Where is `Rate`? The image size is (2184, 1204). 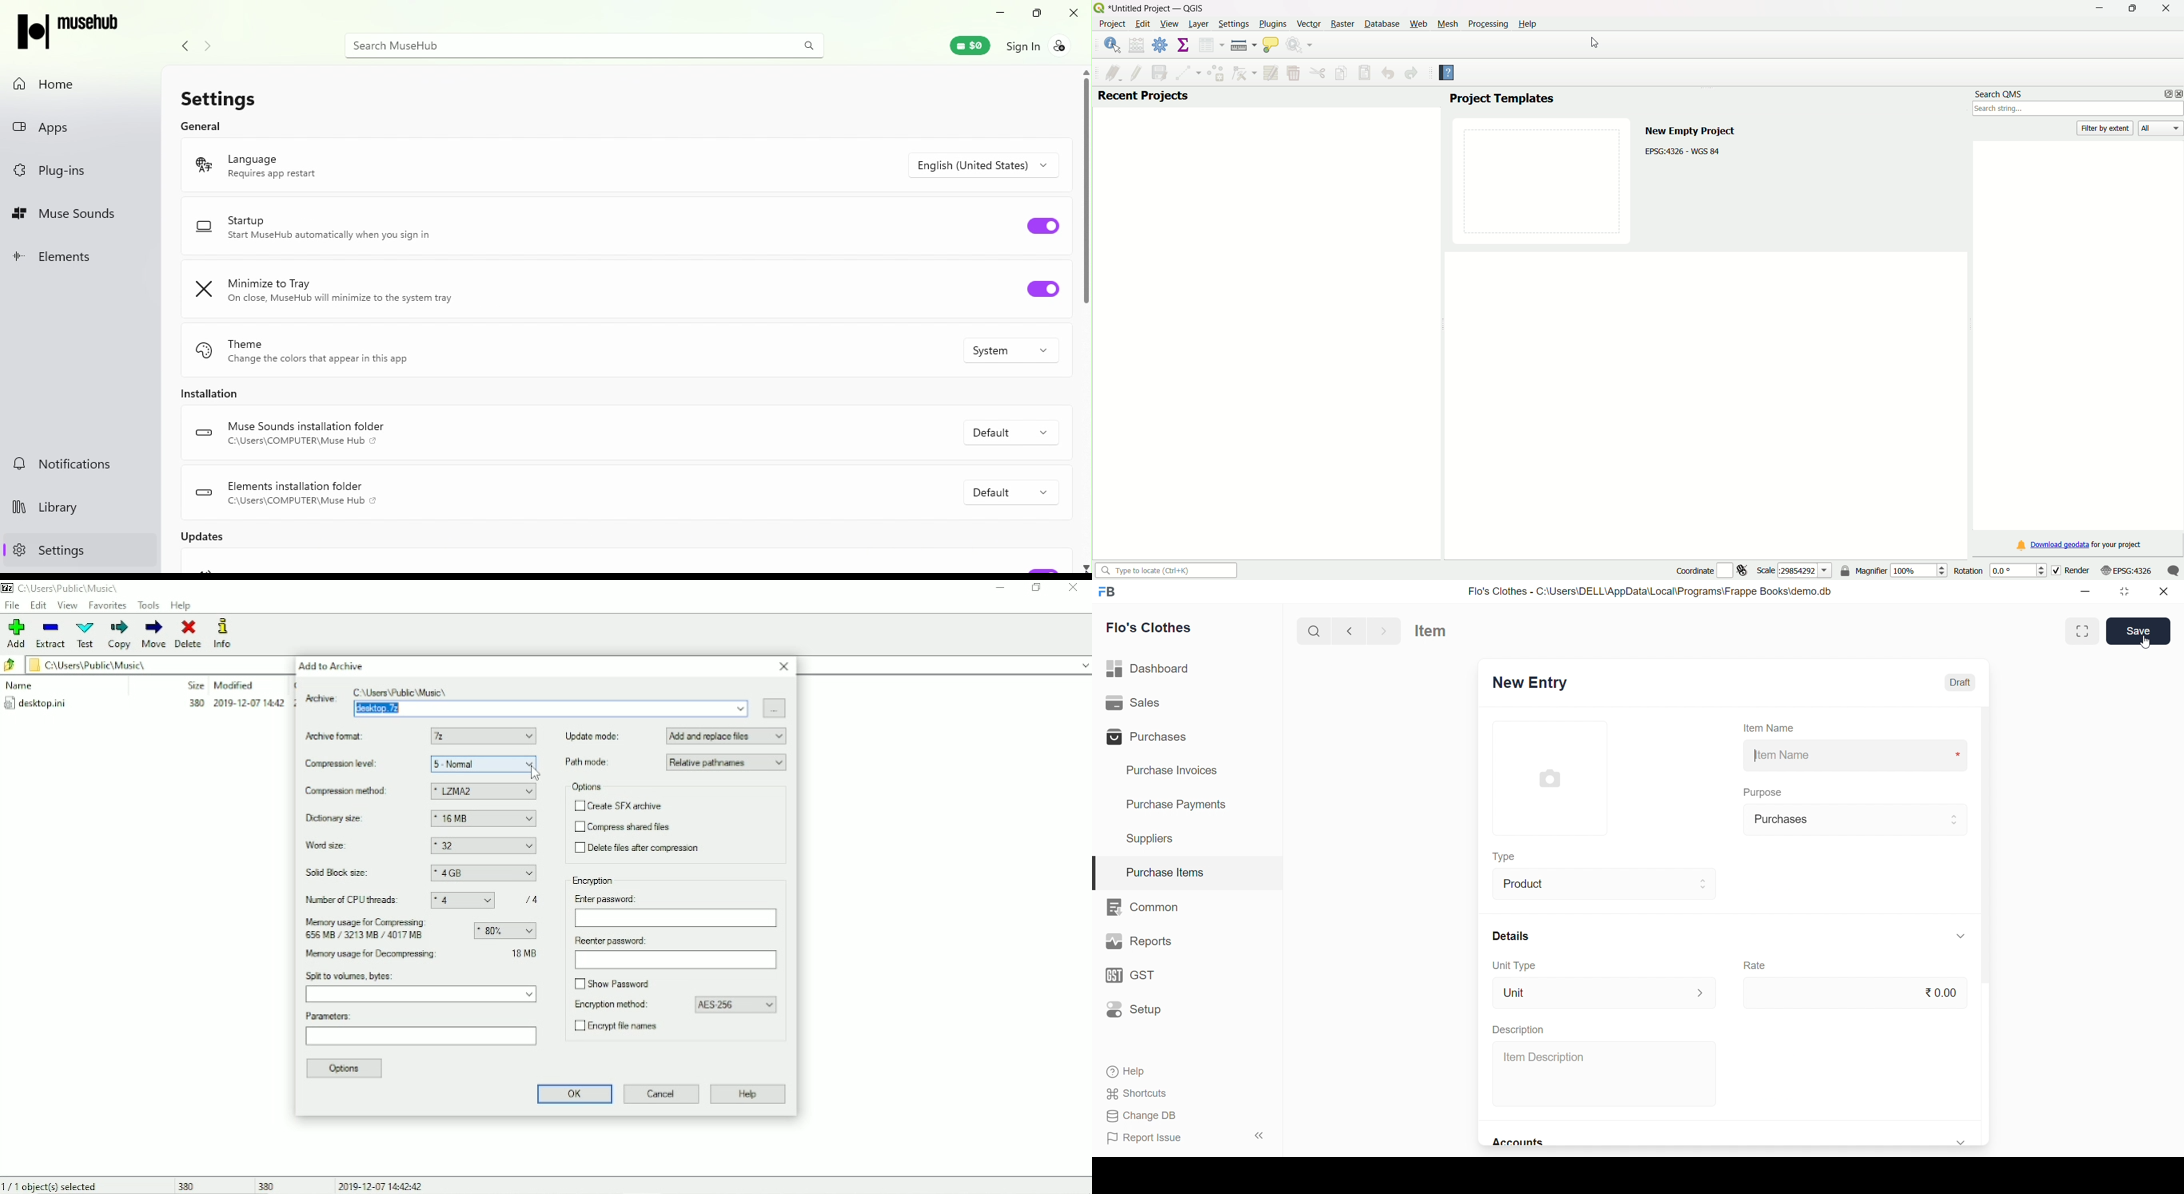 Rate is located at coordinates (1756, 966).